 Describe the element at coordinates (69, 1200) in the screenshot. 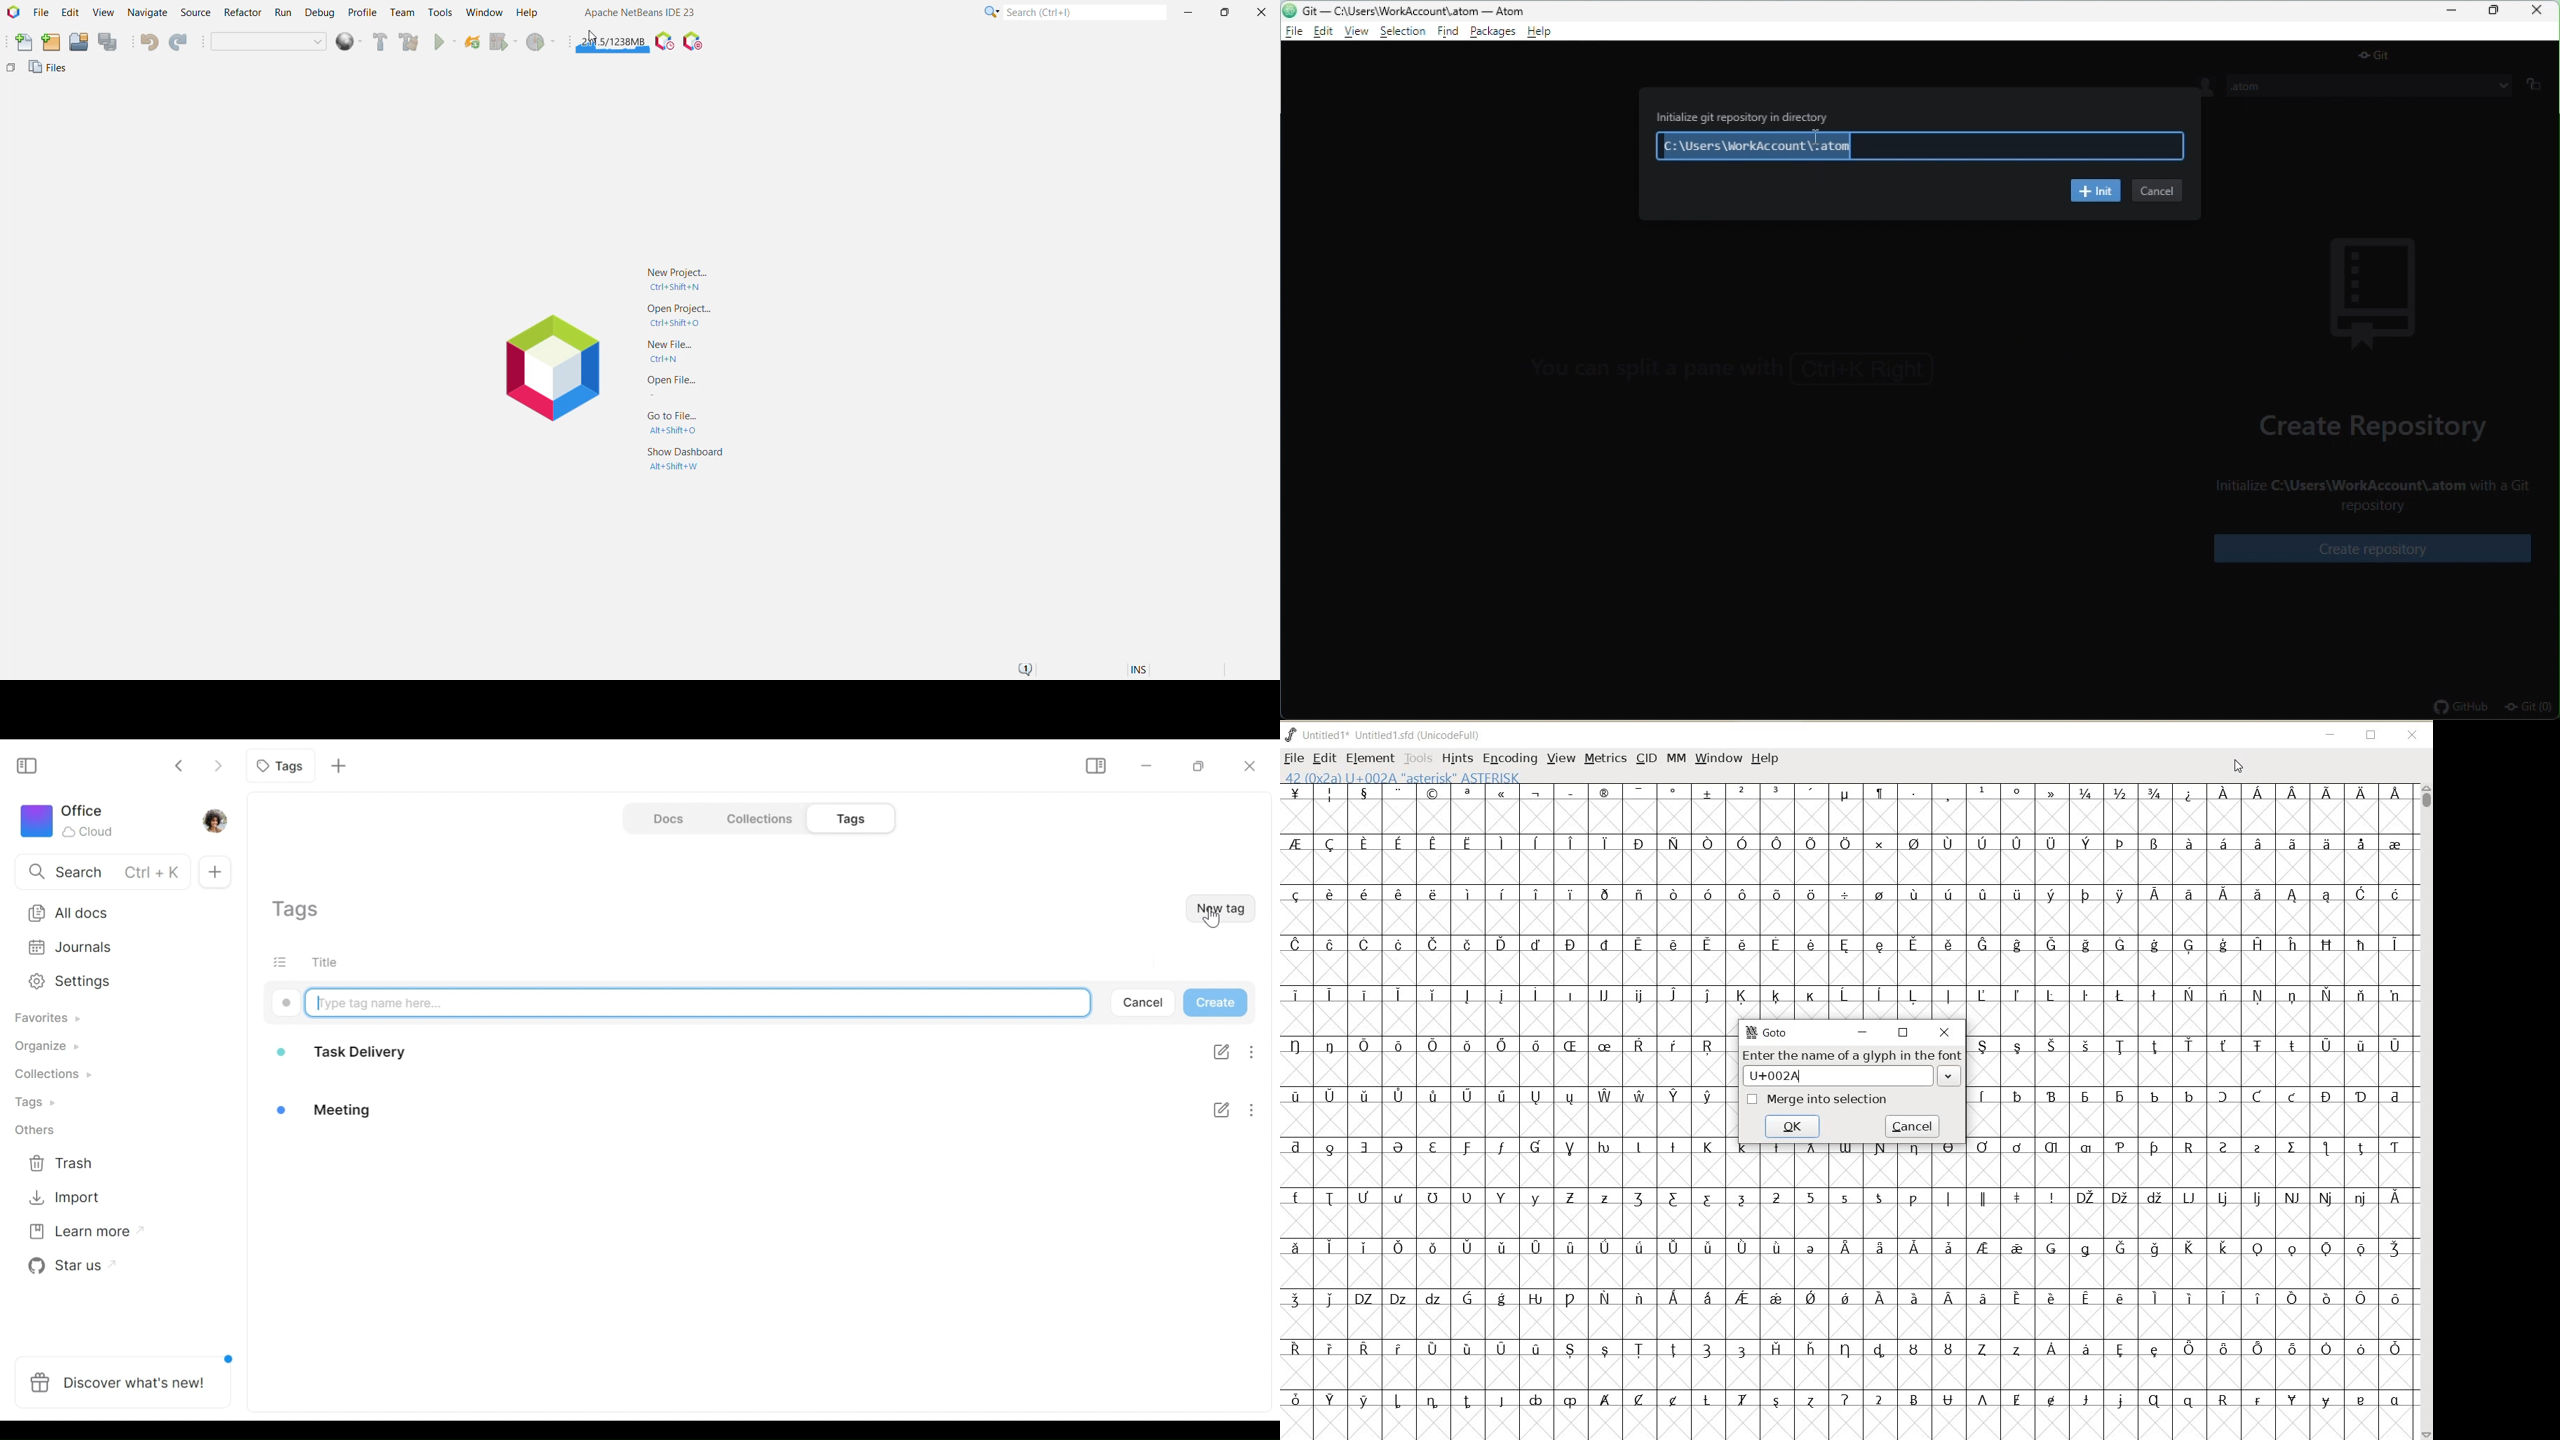

I see `Import` at that location.